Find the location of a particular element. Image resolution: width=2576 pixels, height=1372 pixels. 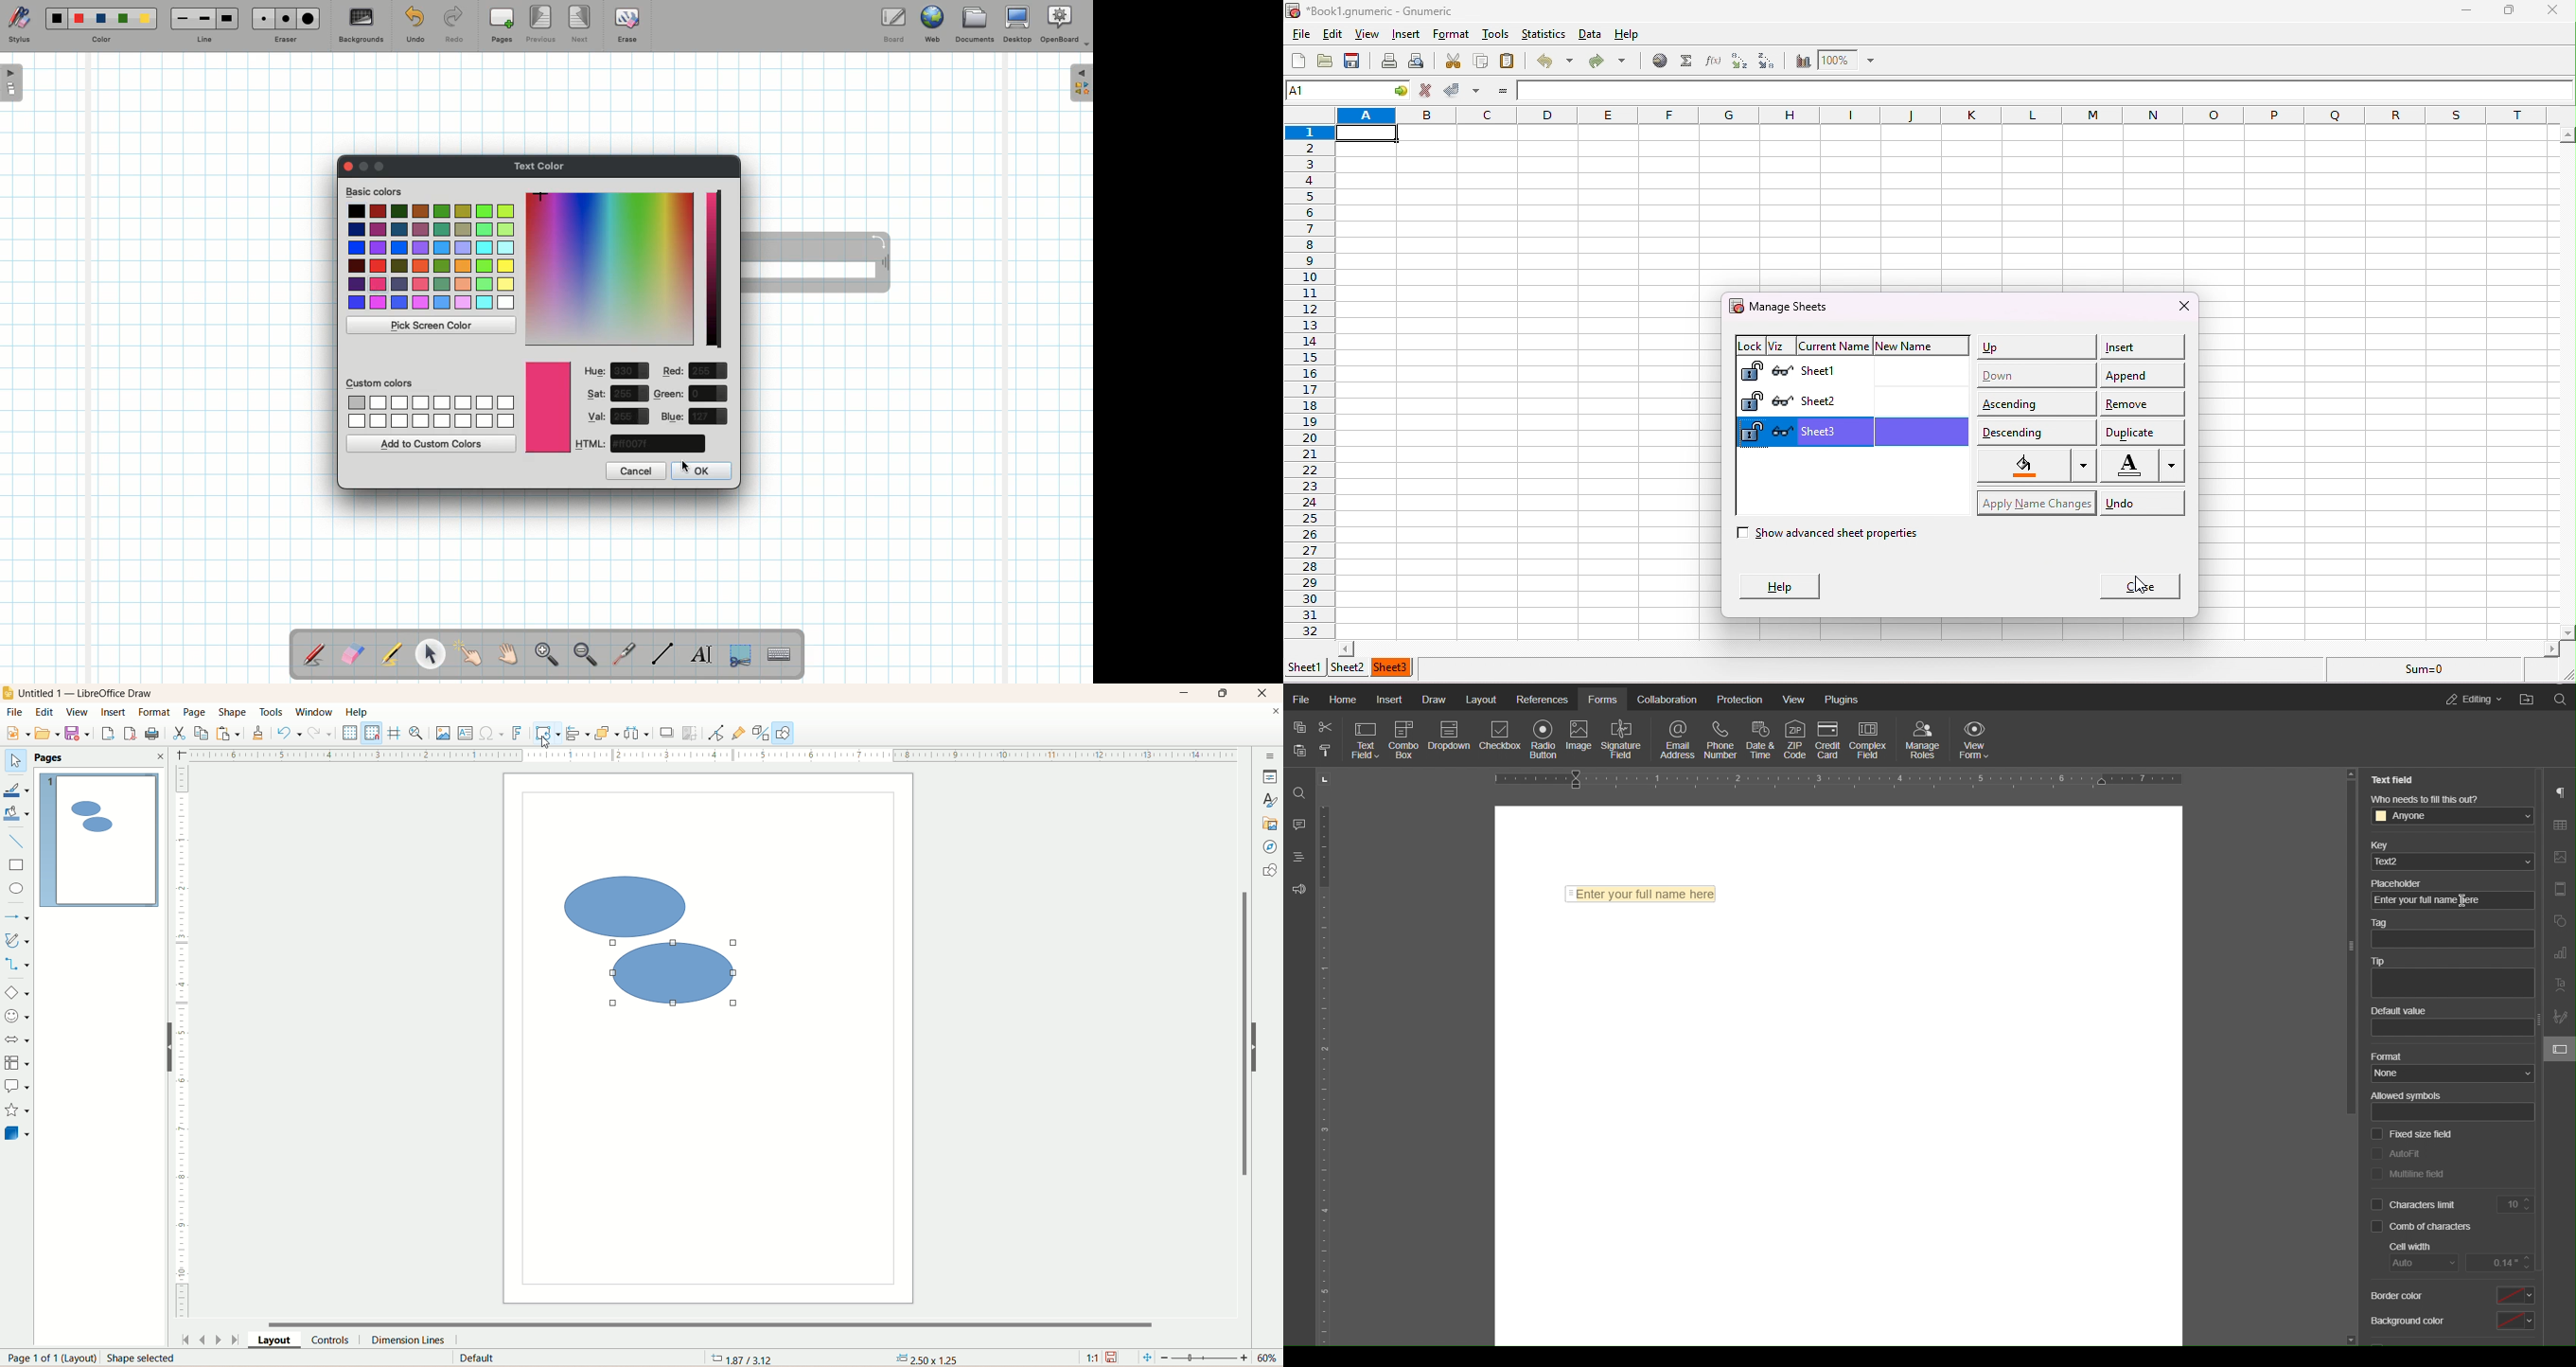

Header and Footer is located at coordinates (2559, 889).